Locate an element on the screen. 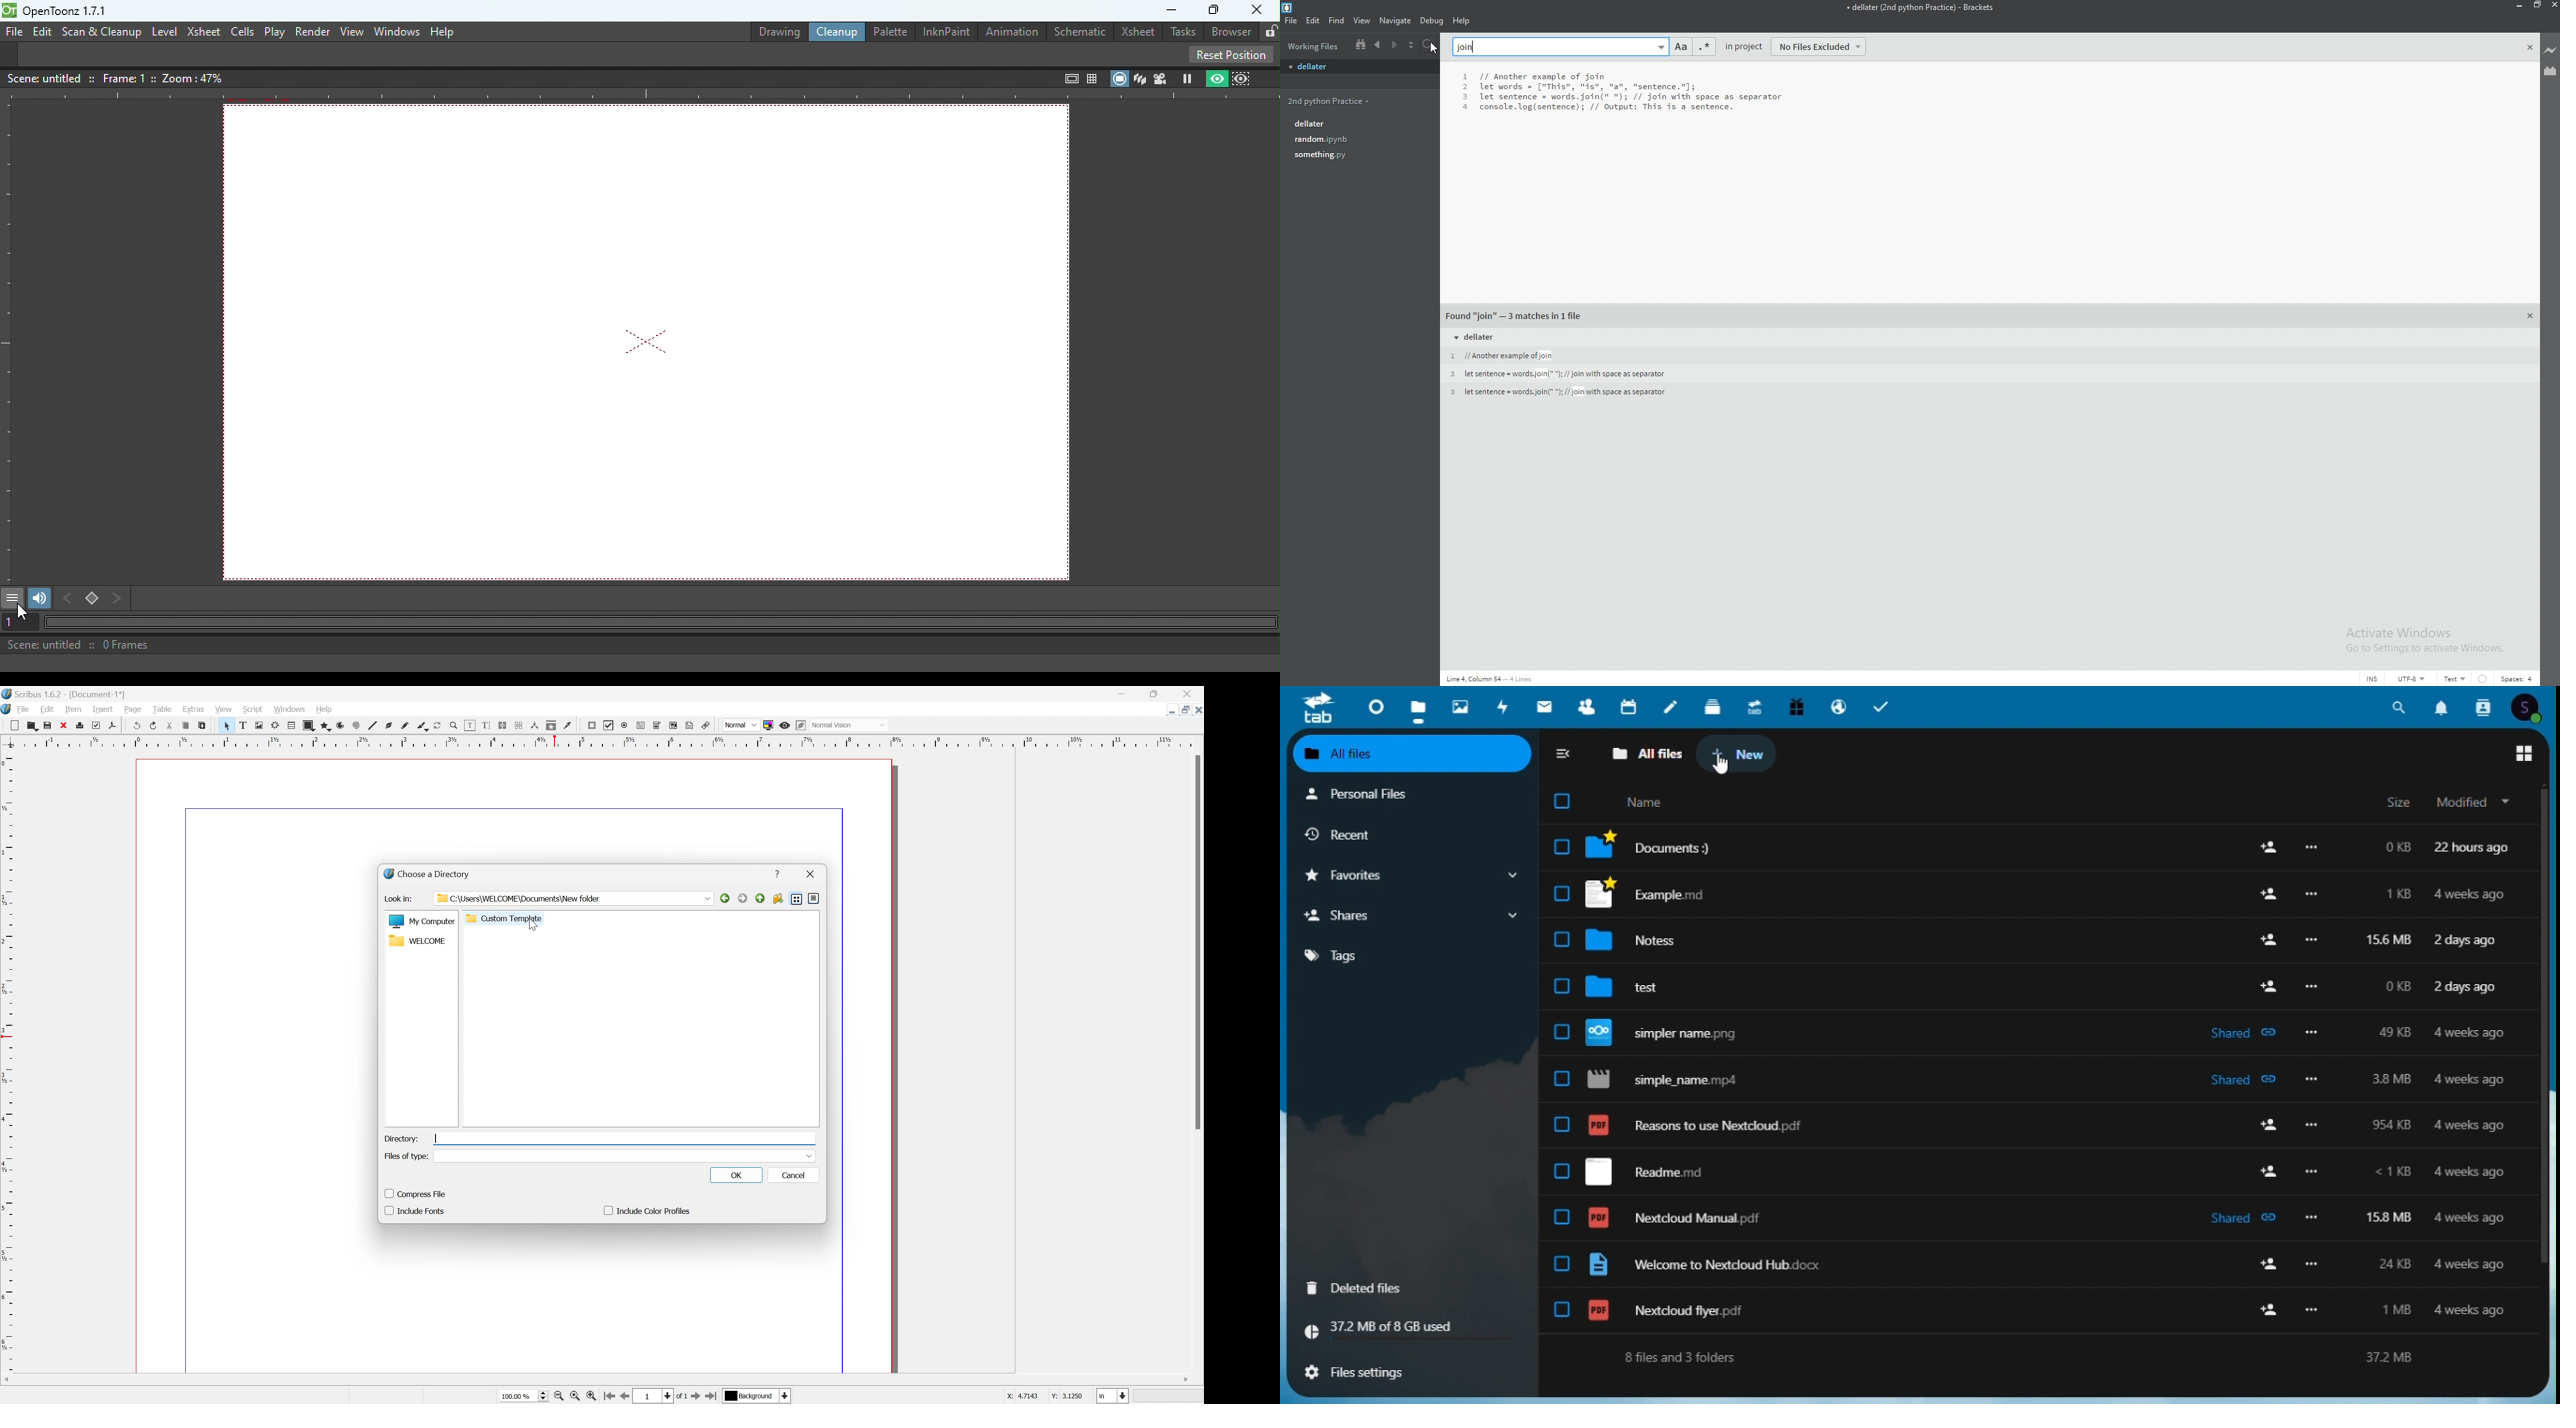  My computer is located at coordinates (421, 922).